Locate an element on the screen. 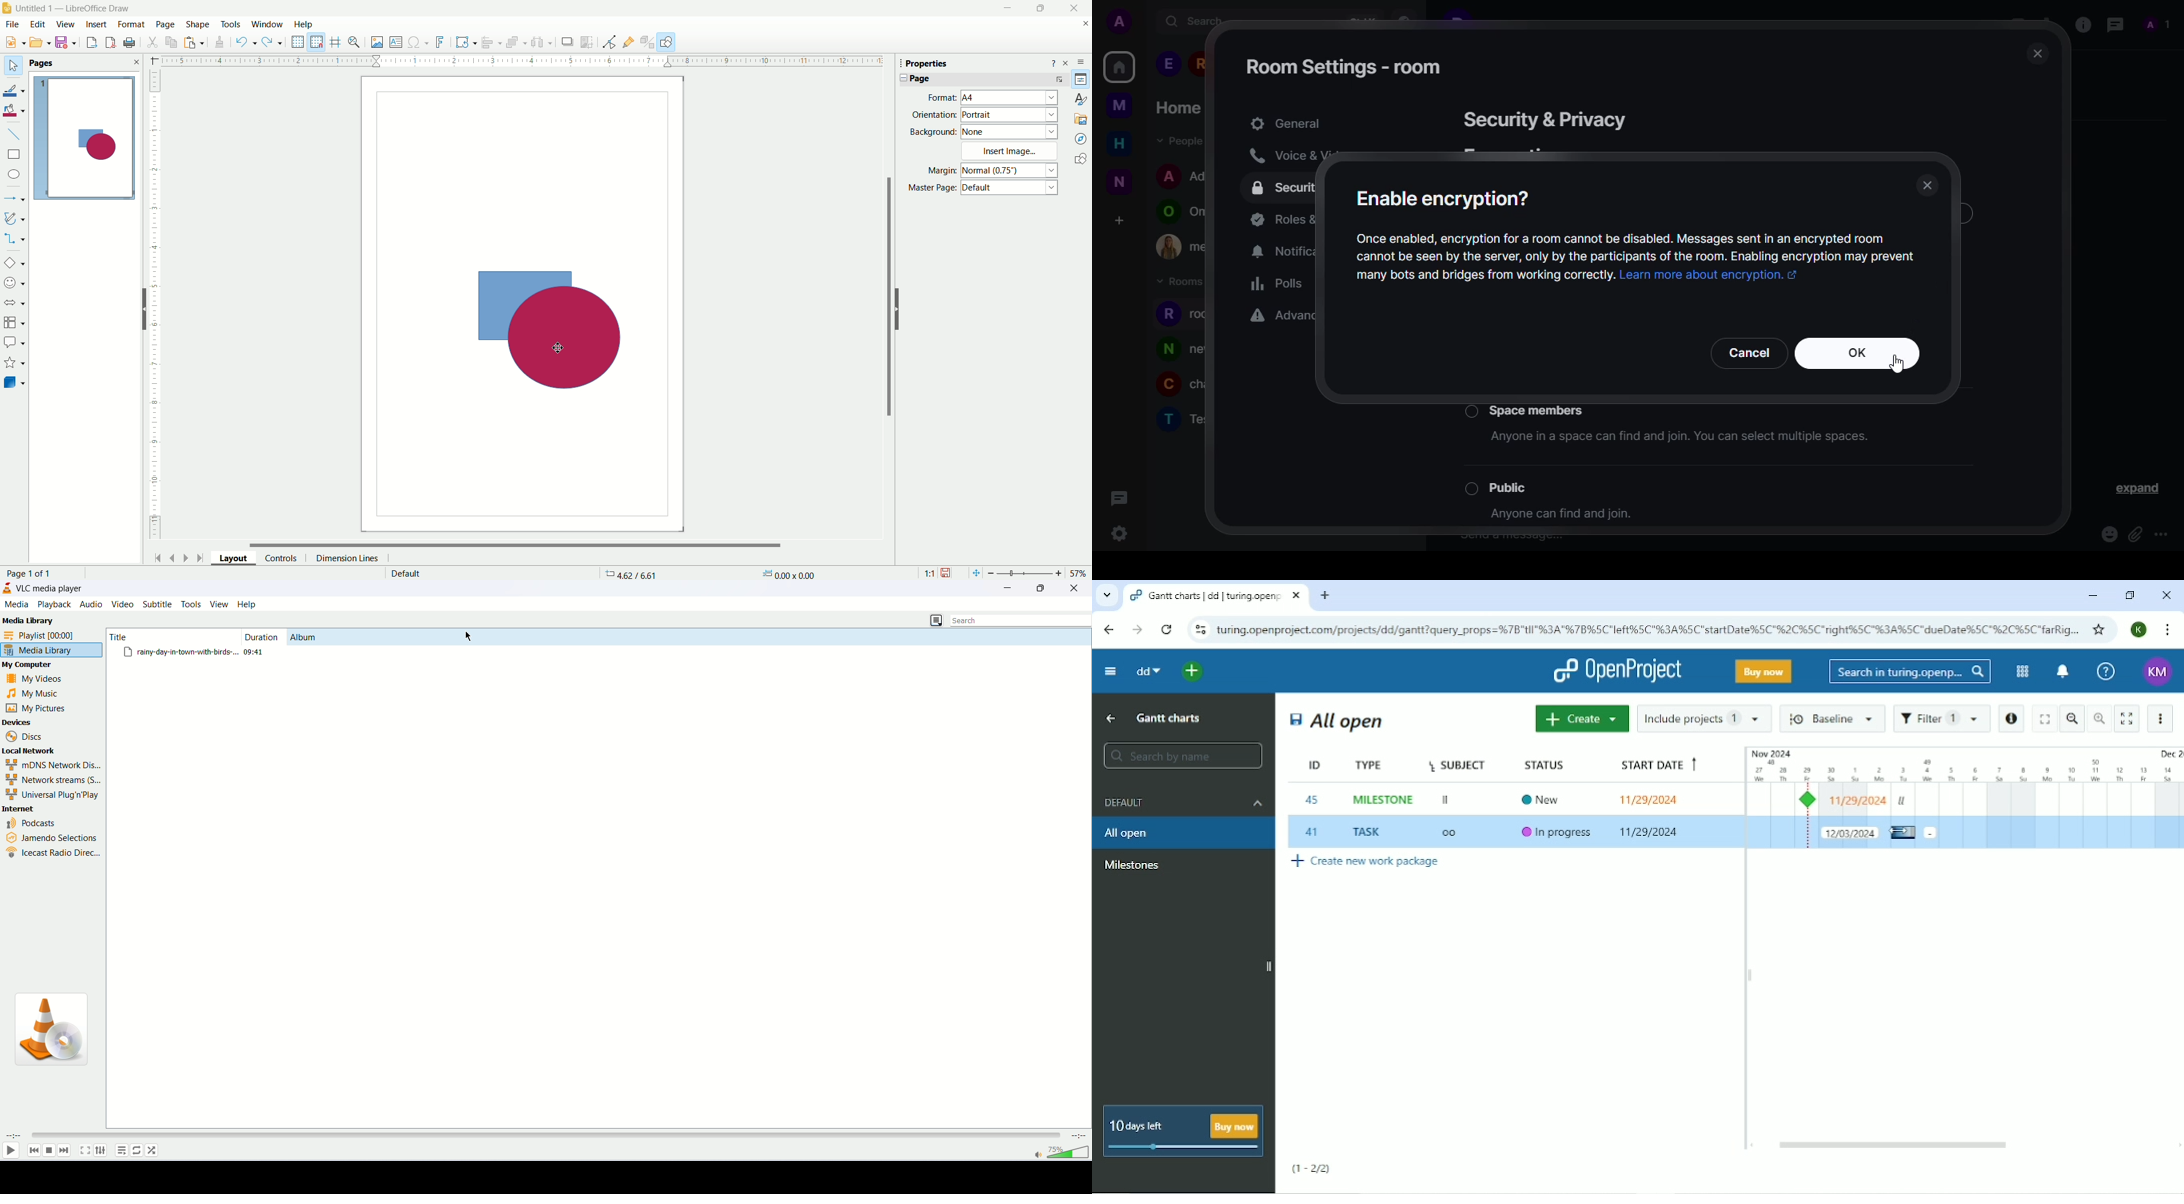  curves and polygons is located at coordinates (15, 218).